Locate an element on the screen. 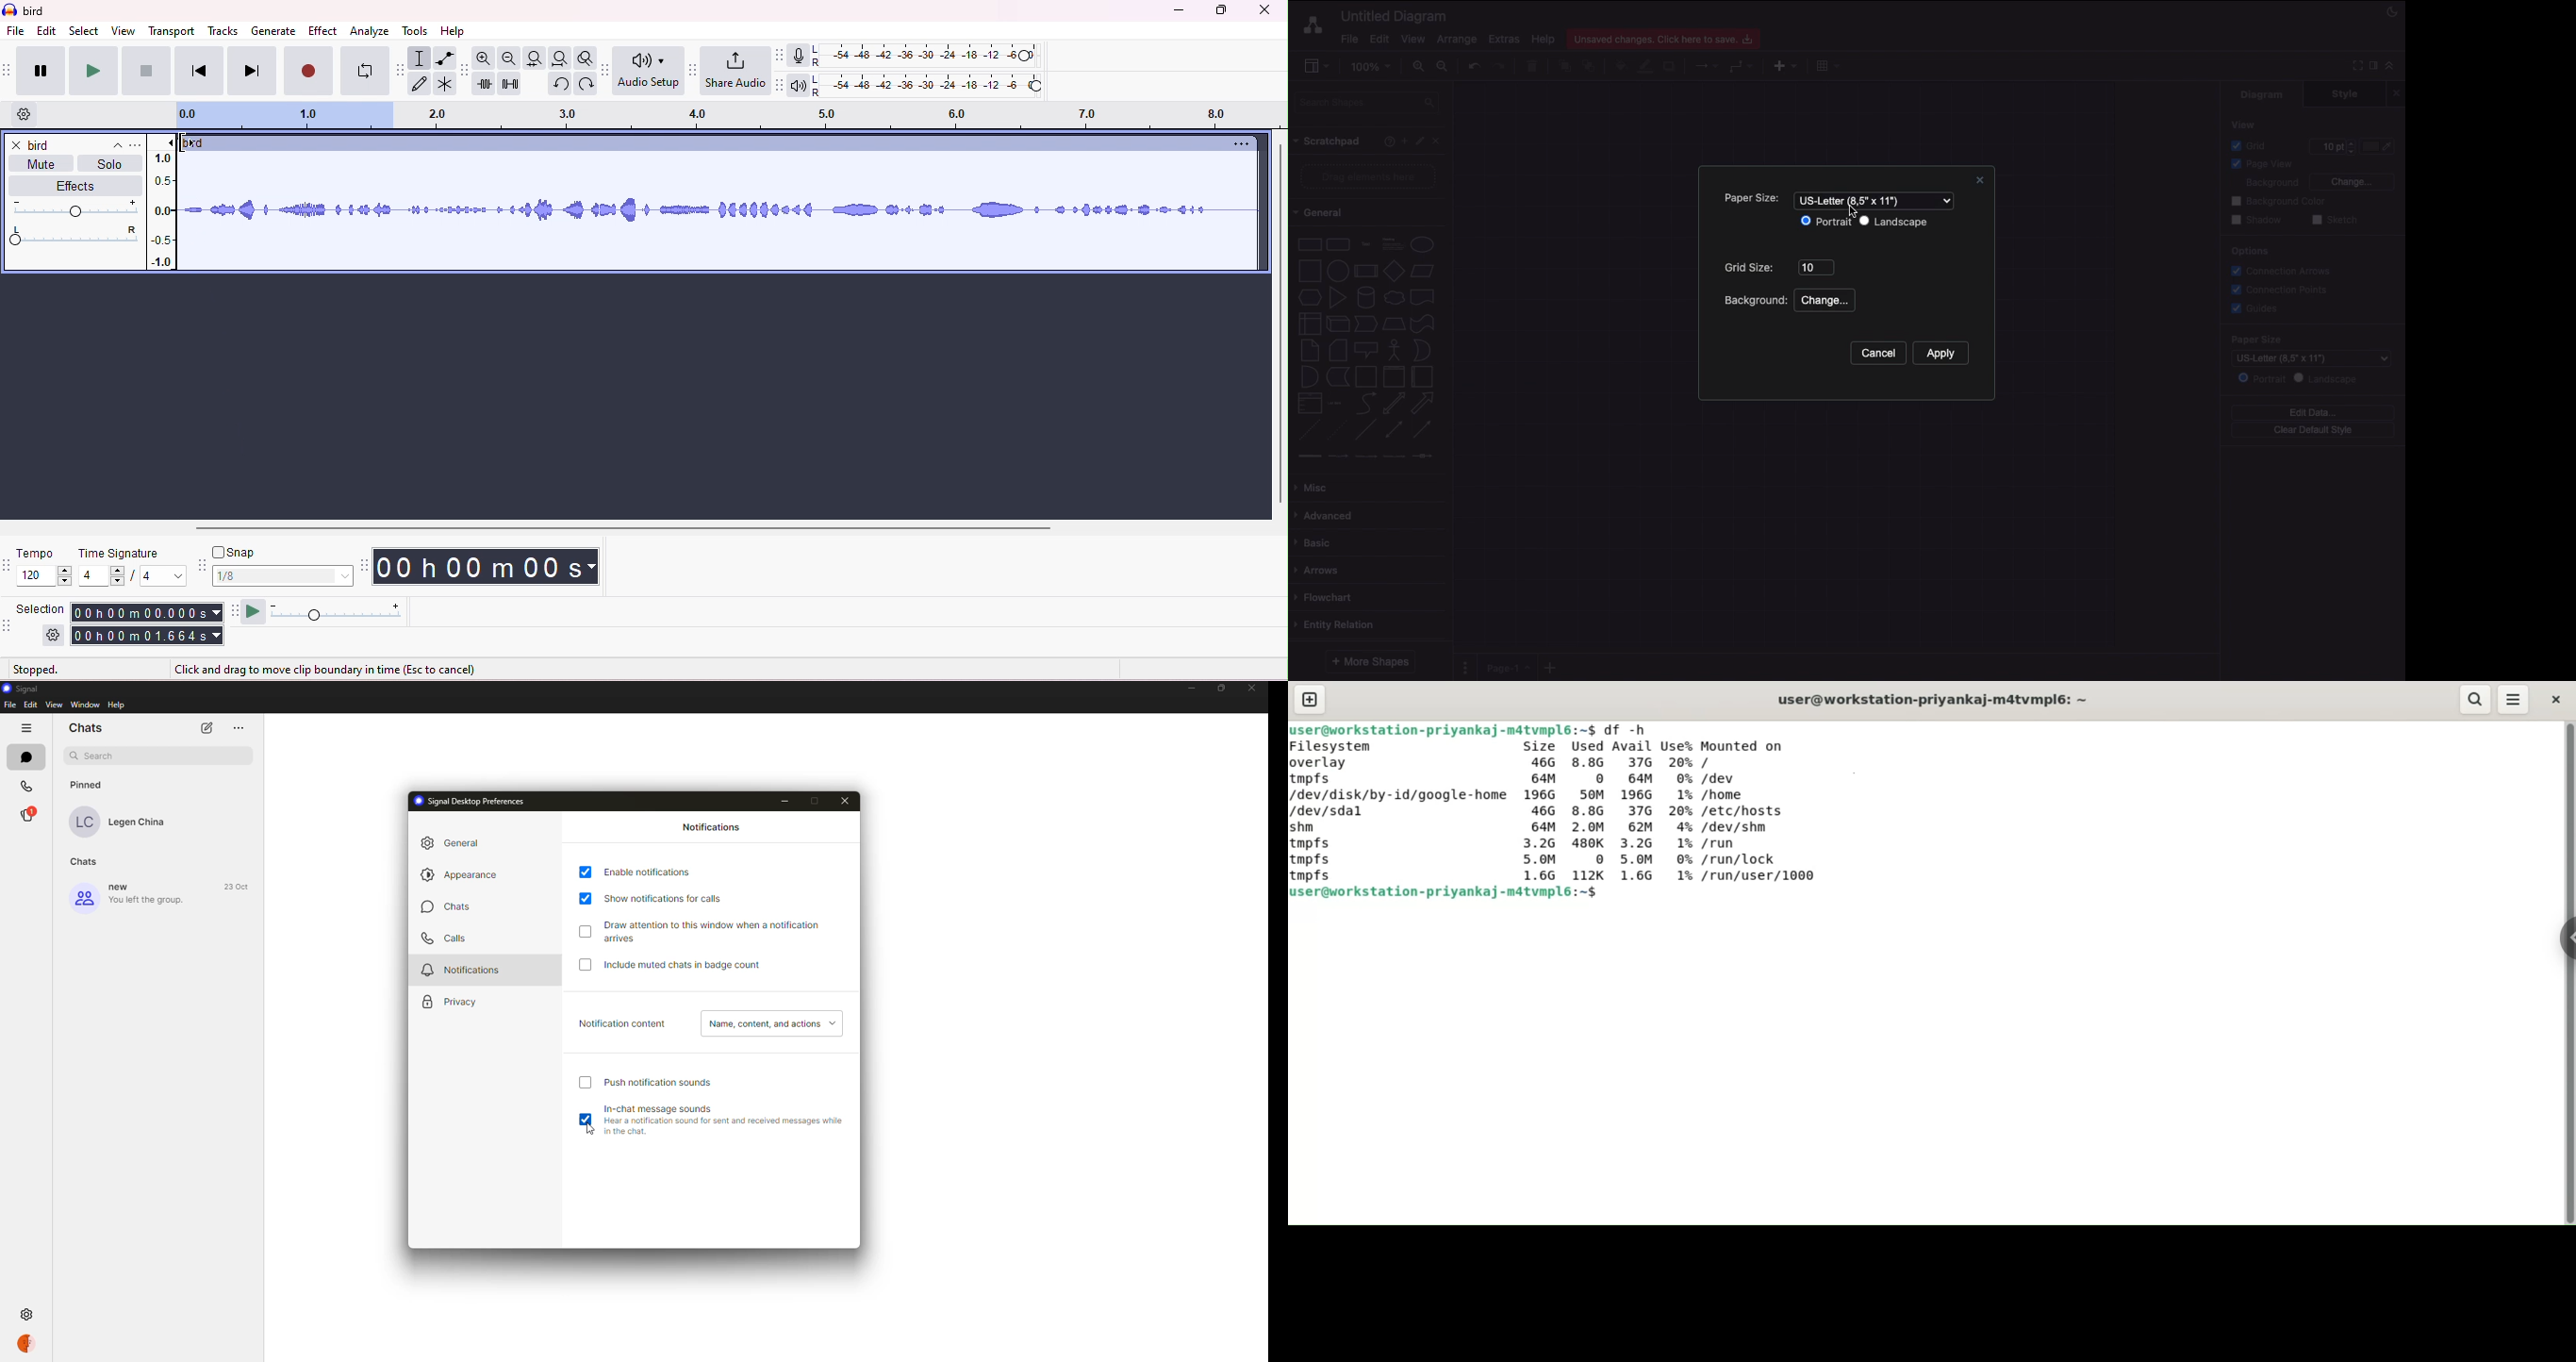 This screenshot has height=1372, width=2576. Shadow is located at coordinates (2256, 219).